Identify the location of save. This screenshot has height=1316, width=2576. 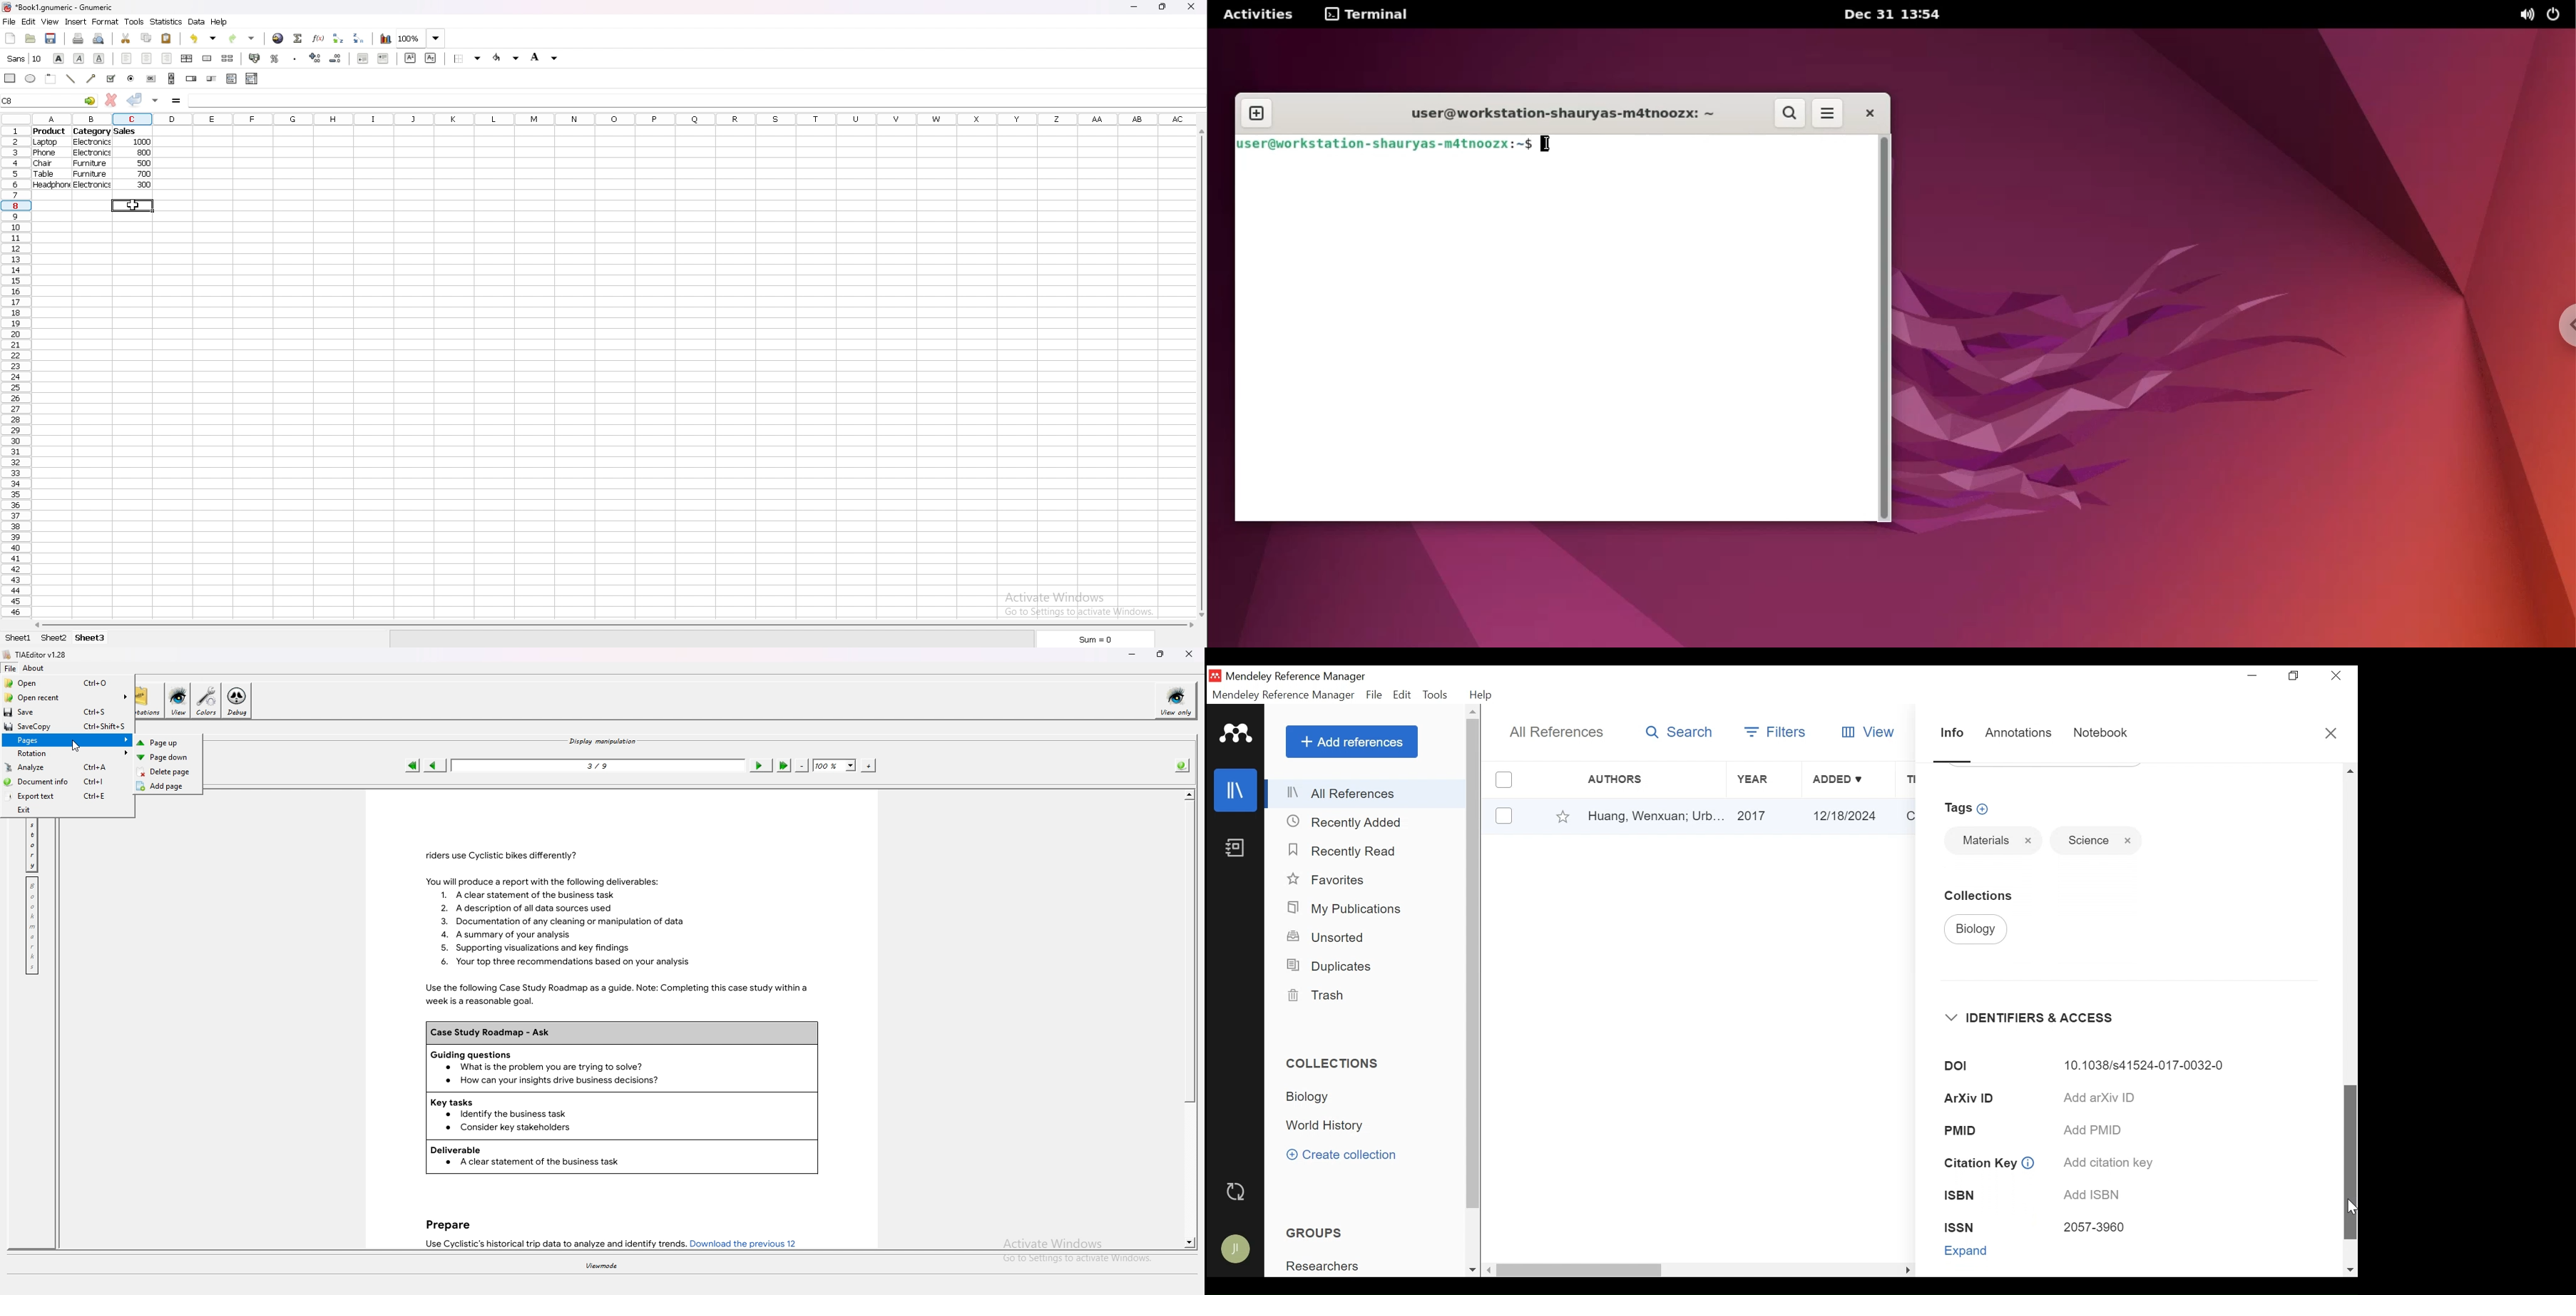
(51, 38).